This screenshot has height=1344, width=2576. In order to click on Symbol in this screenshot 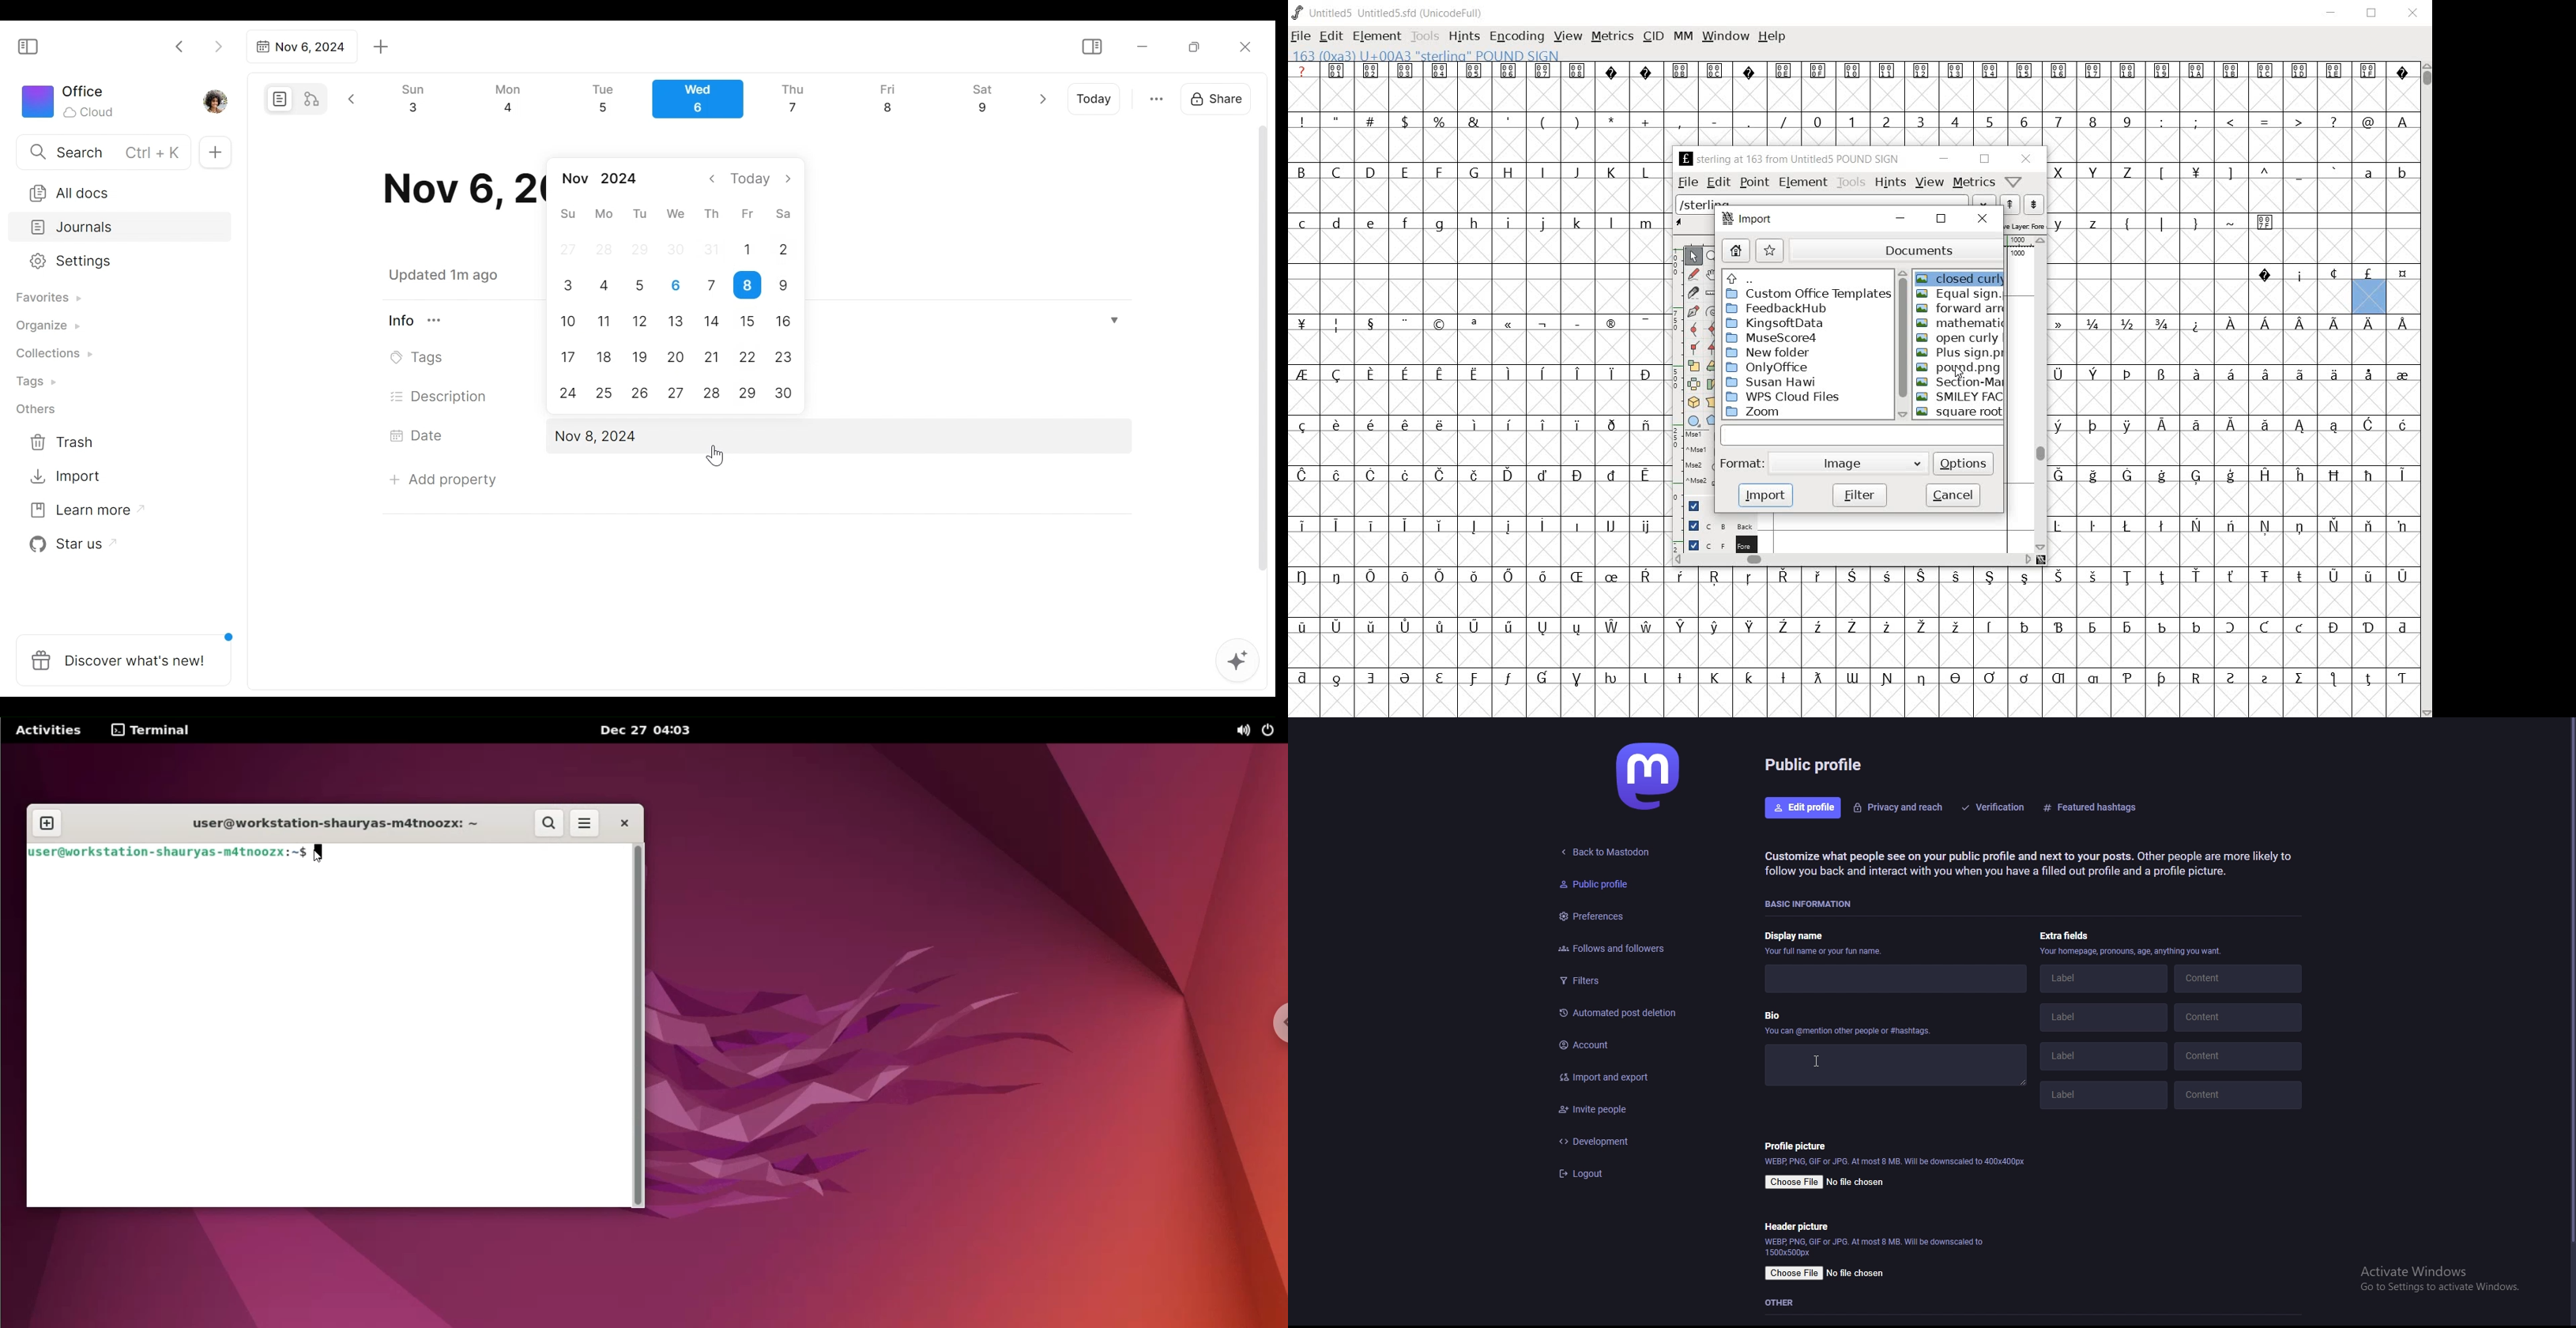, I will do `click(2299, 71)`.